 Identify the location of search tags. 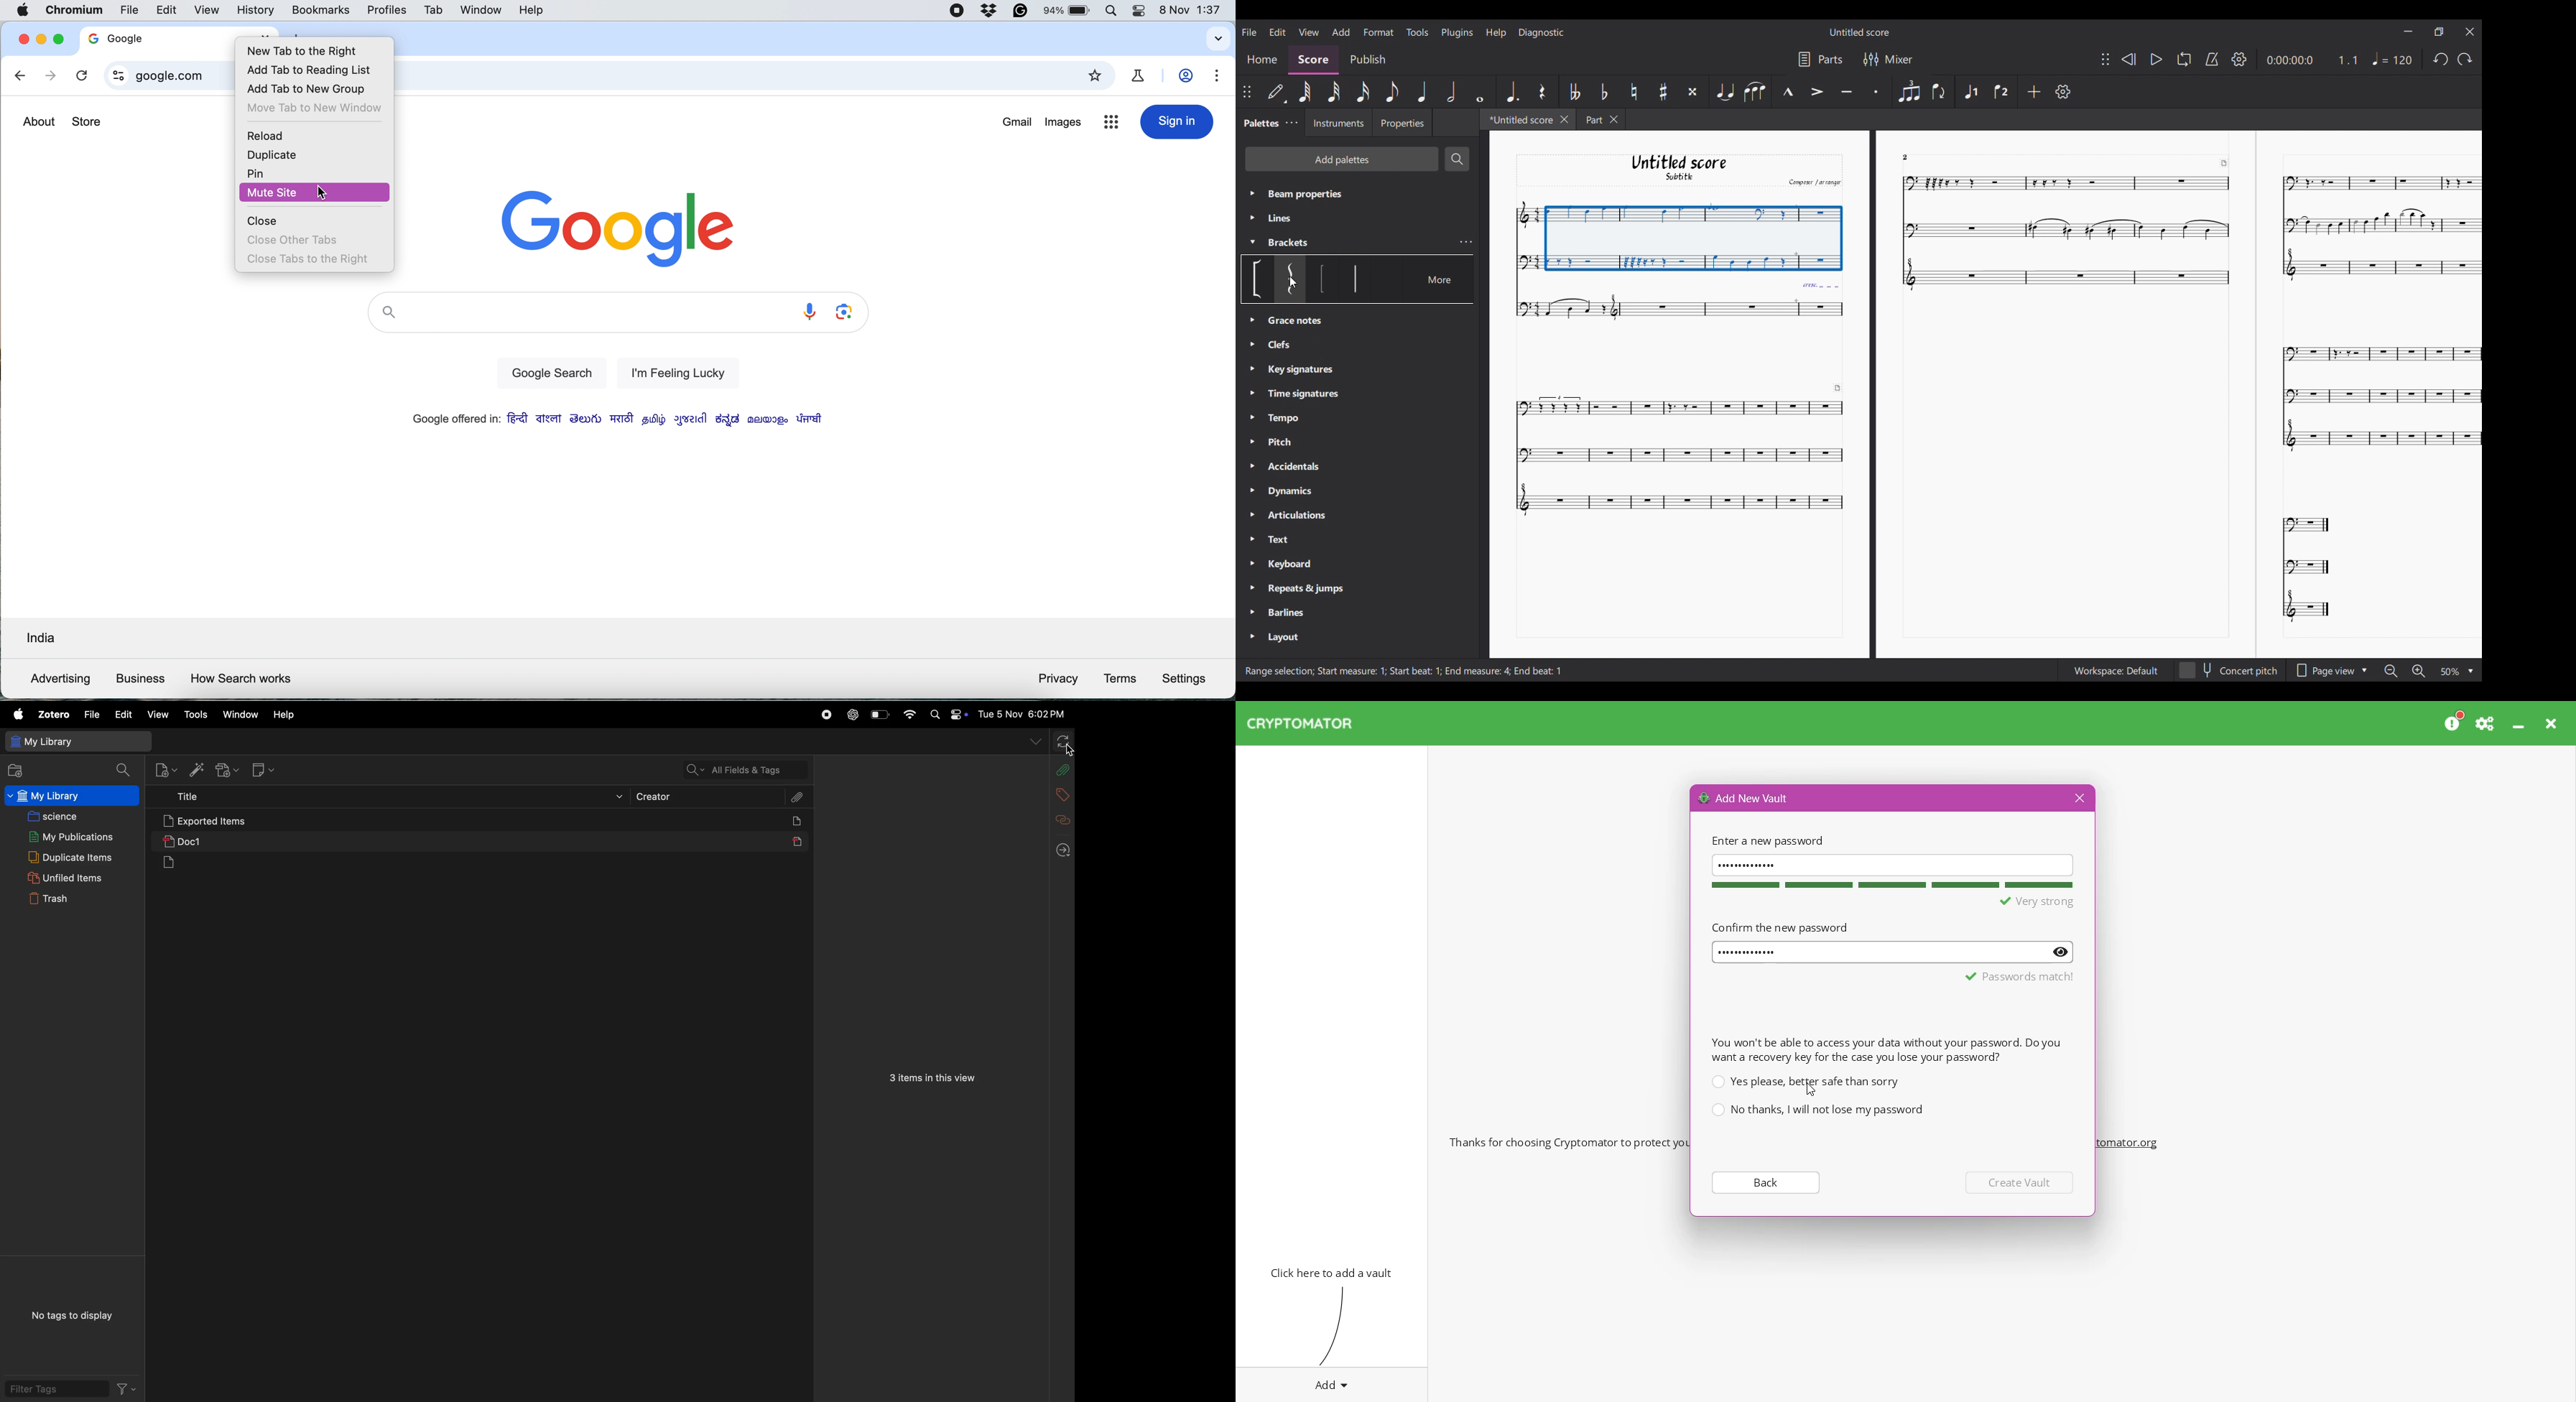
(739, 770).